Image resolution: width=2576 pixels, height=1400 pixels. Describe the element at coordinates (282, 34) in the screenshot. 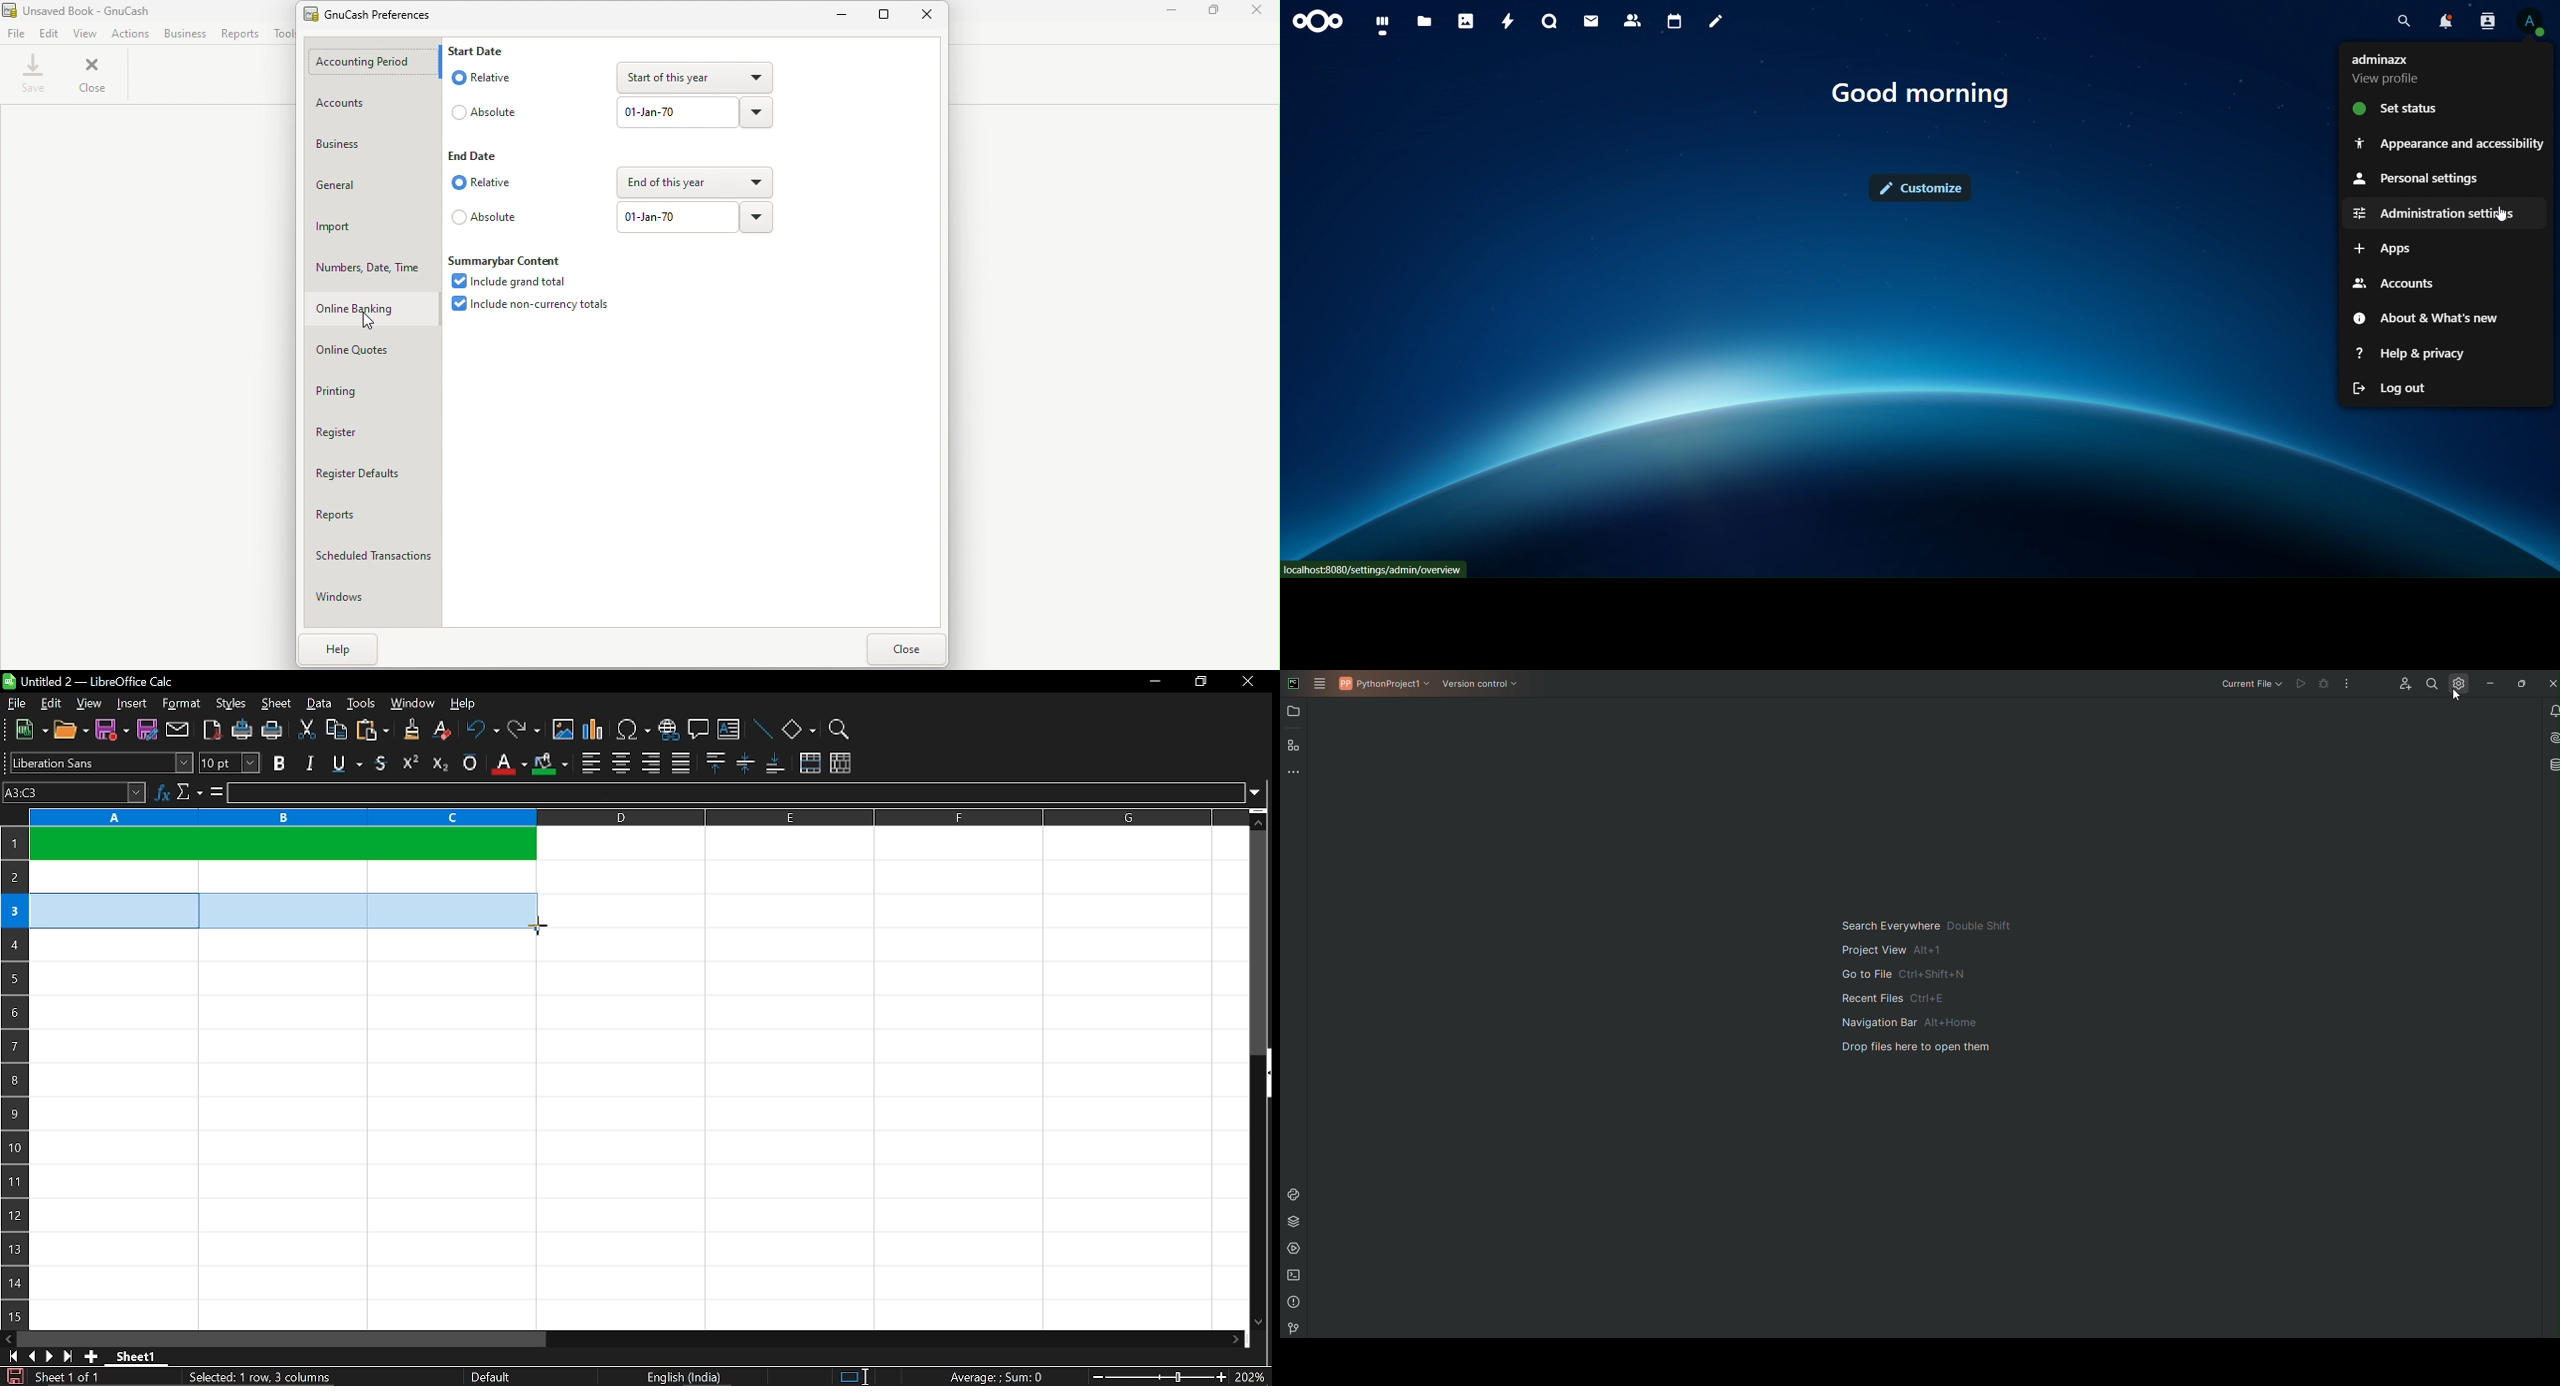

I see `Tools` at that location.